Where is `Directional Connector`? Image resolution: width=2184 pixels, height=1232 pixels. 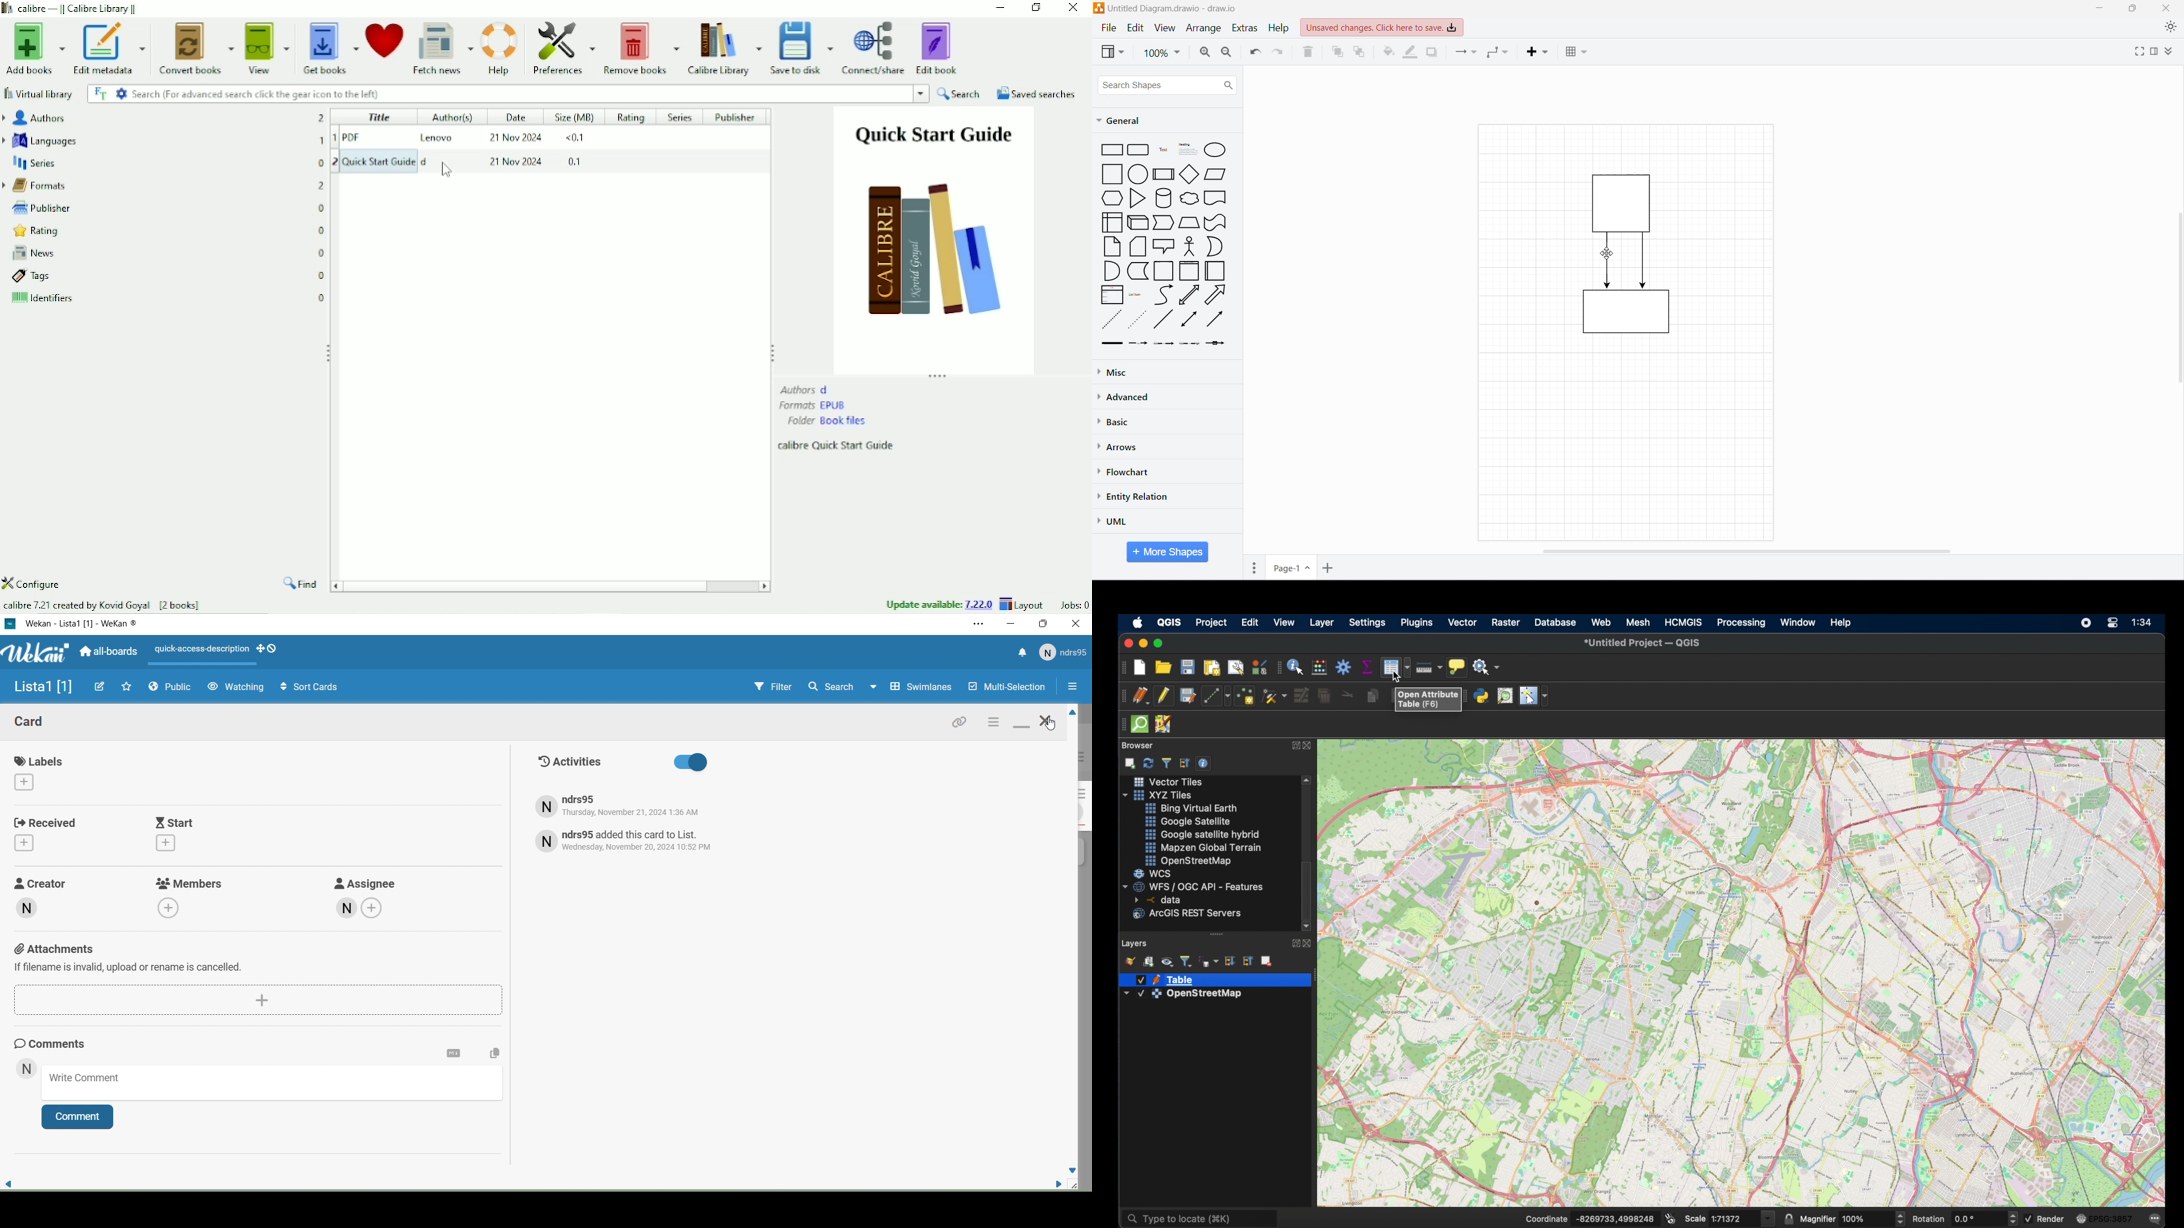 Directional Connector is located at coordinates (1608, 261).